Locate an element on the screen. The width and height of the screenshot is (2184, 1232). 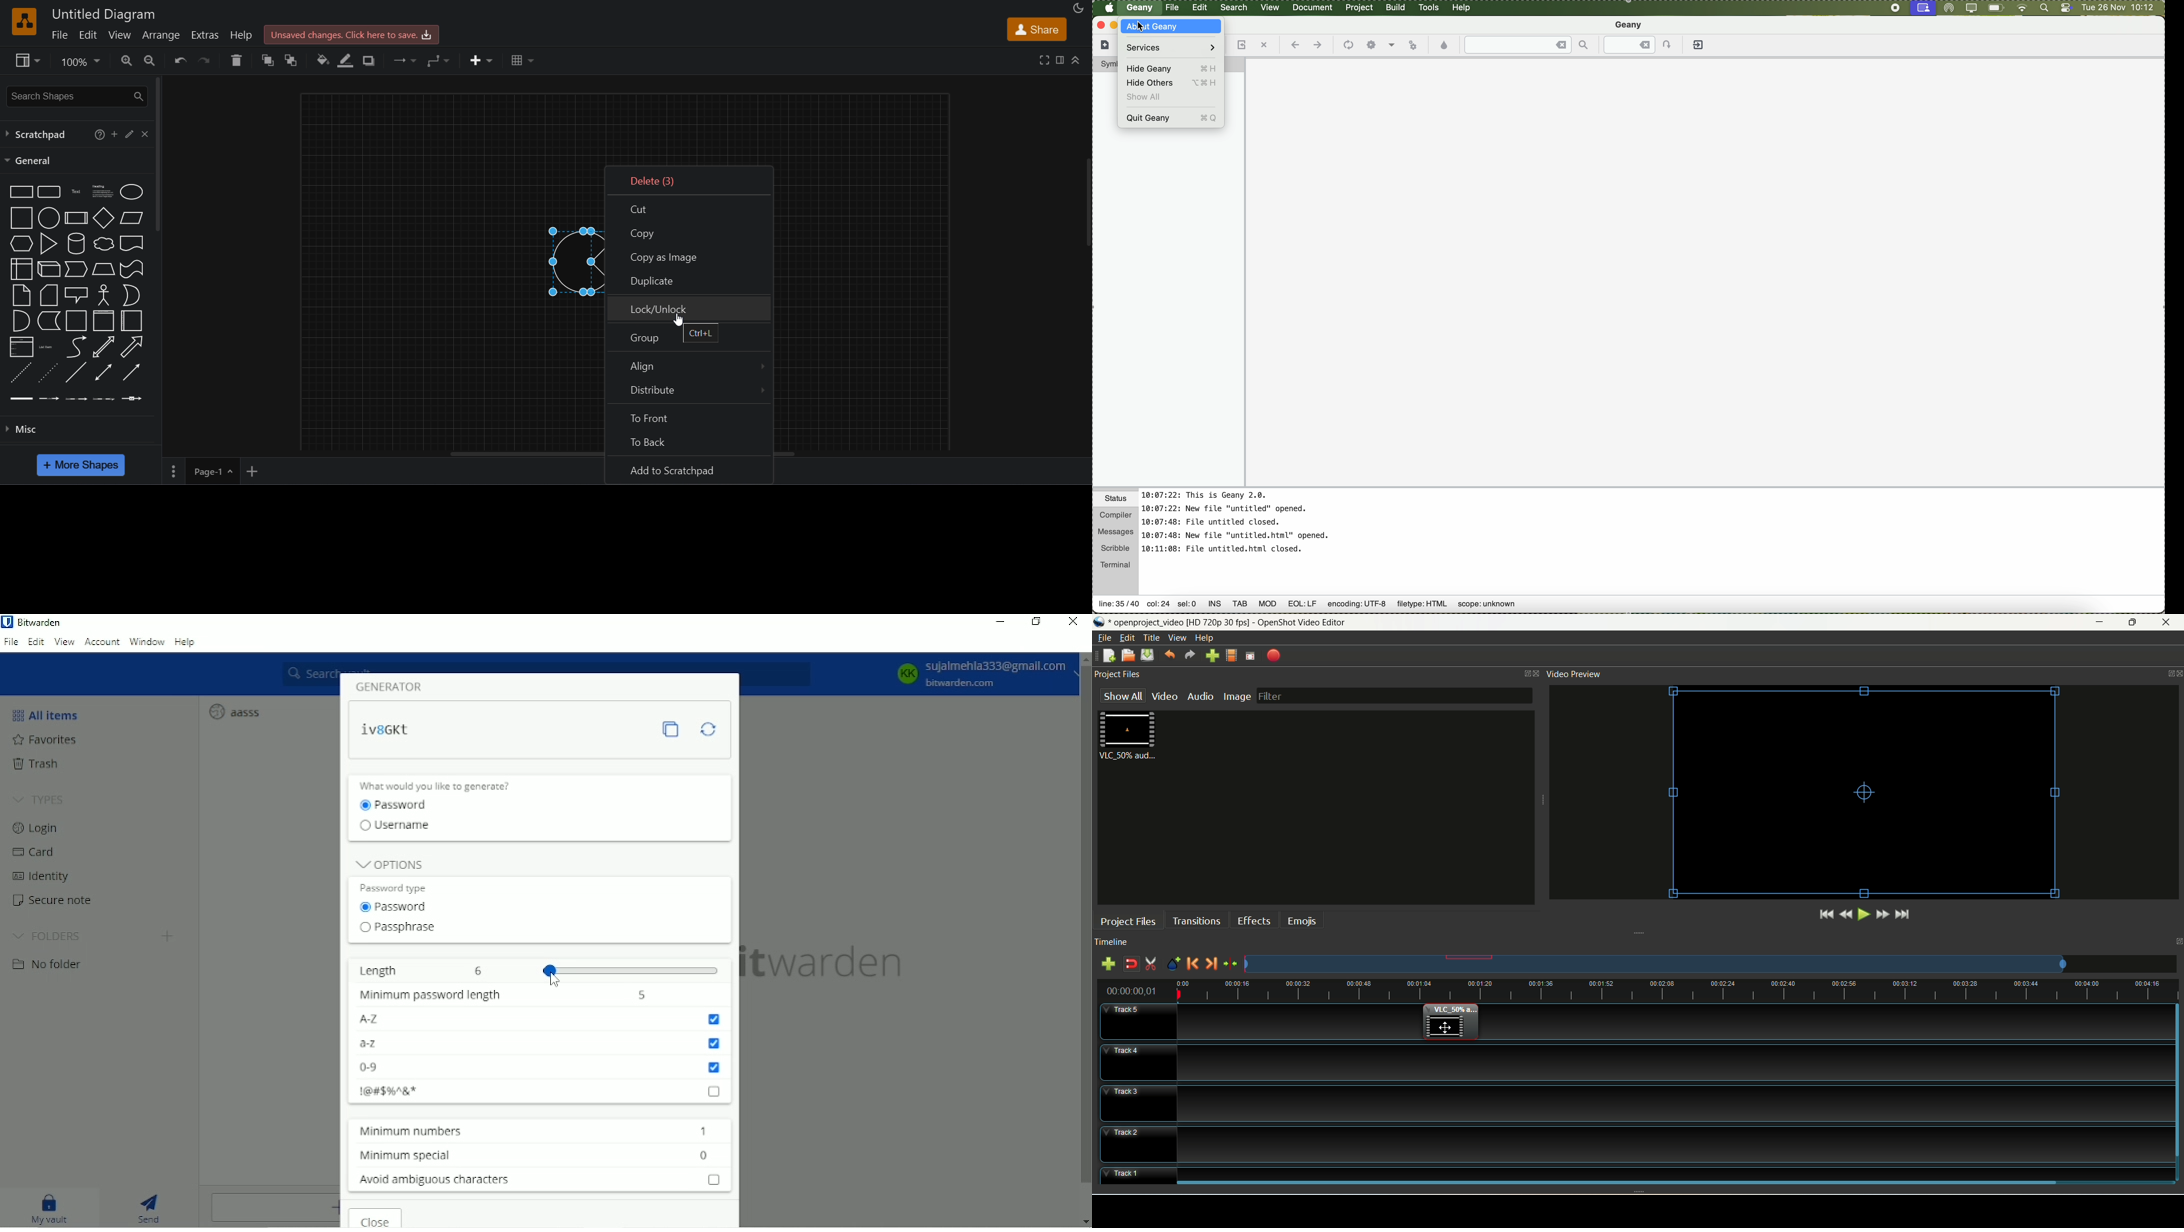
cursor is located at coordinates (679, 320).